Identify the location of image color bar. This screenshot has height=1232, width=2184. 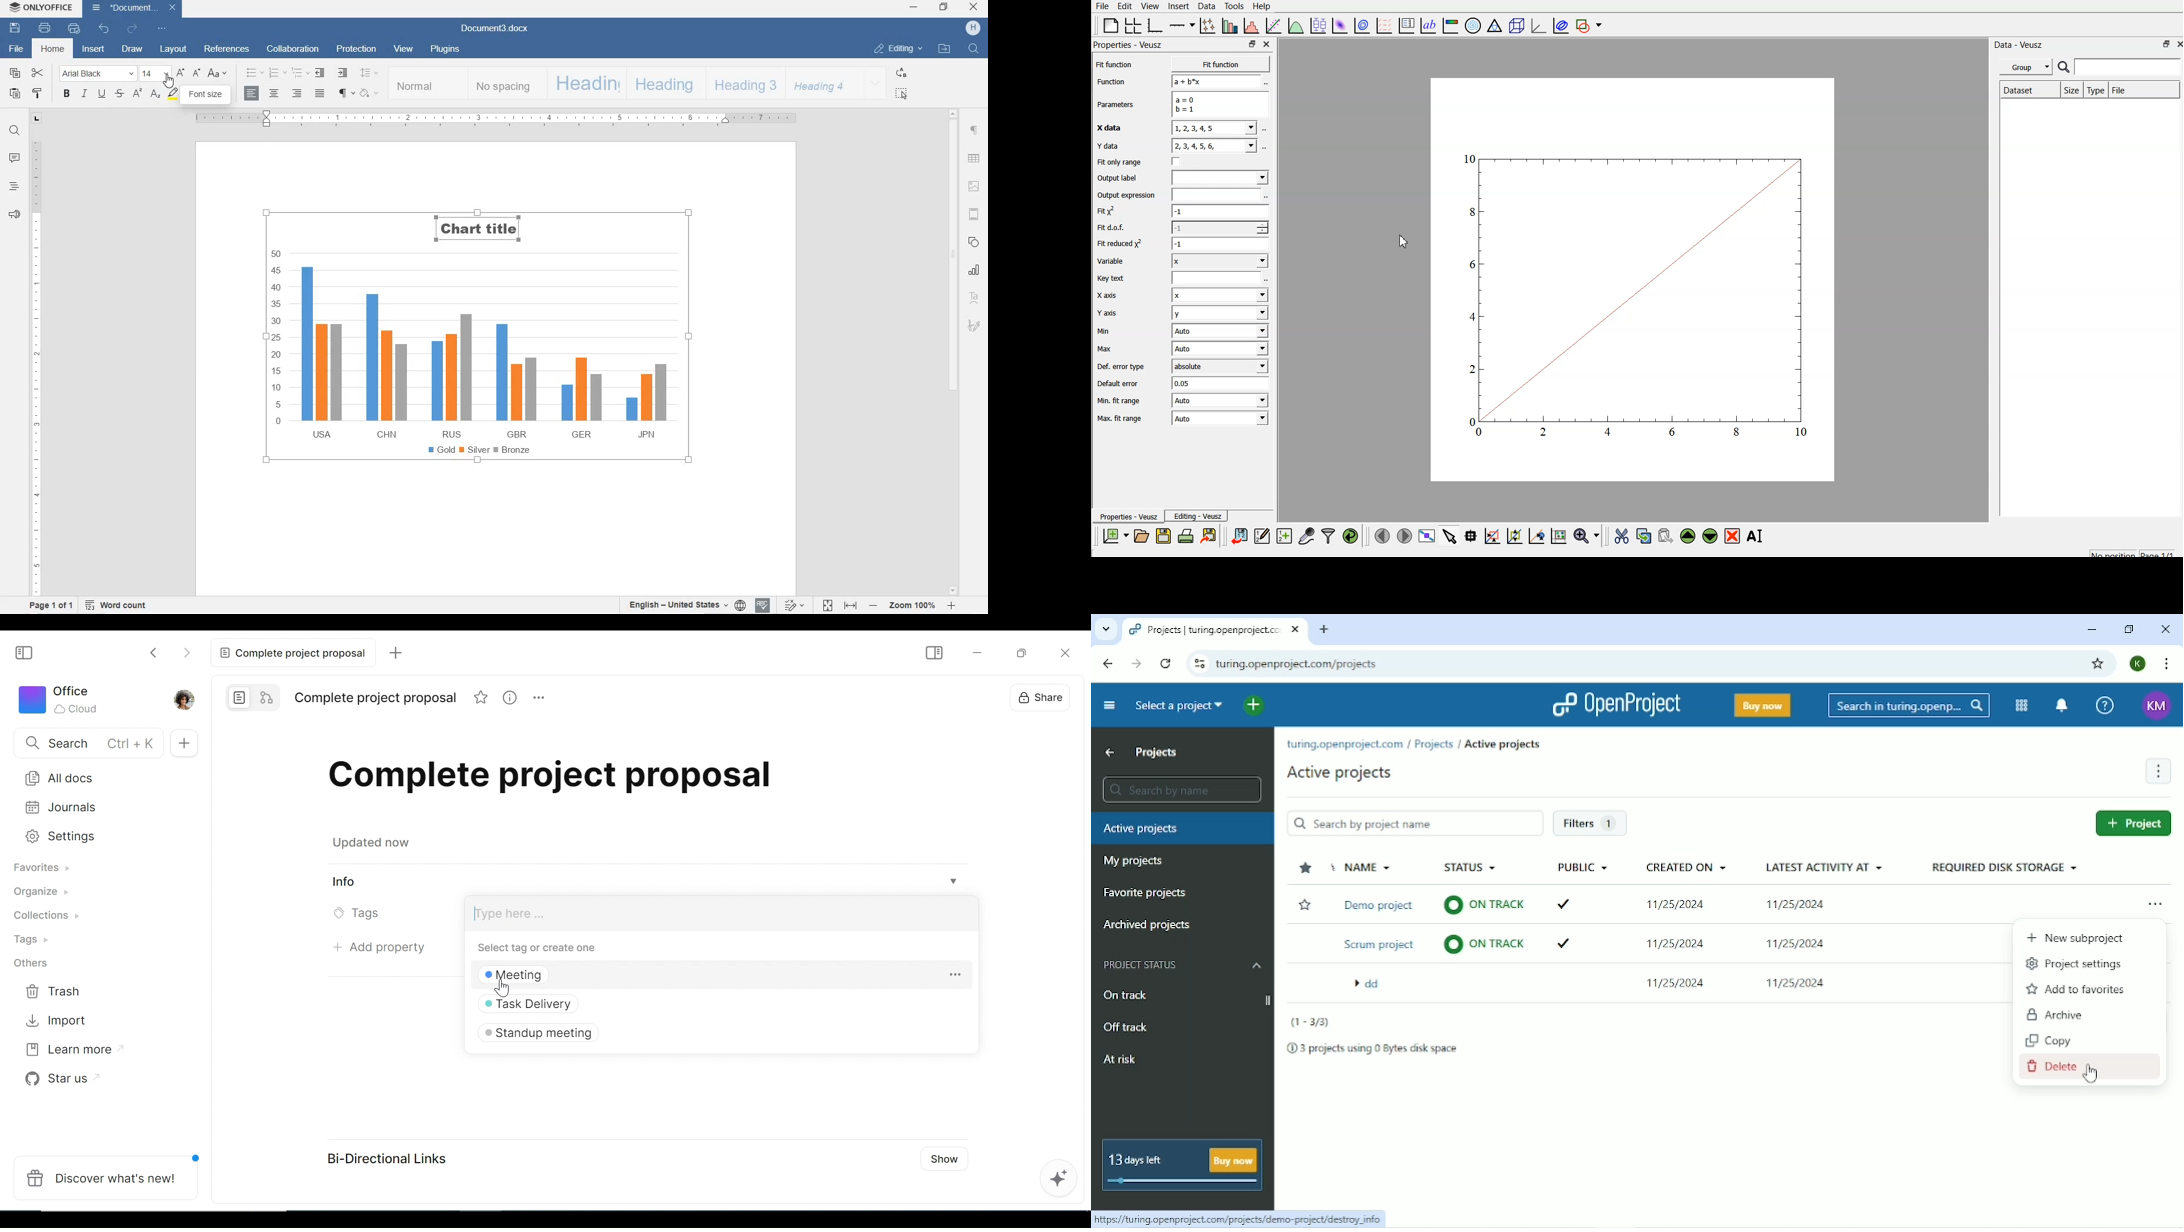
(1453, 26).